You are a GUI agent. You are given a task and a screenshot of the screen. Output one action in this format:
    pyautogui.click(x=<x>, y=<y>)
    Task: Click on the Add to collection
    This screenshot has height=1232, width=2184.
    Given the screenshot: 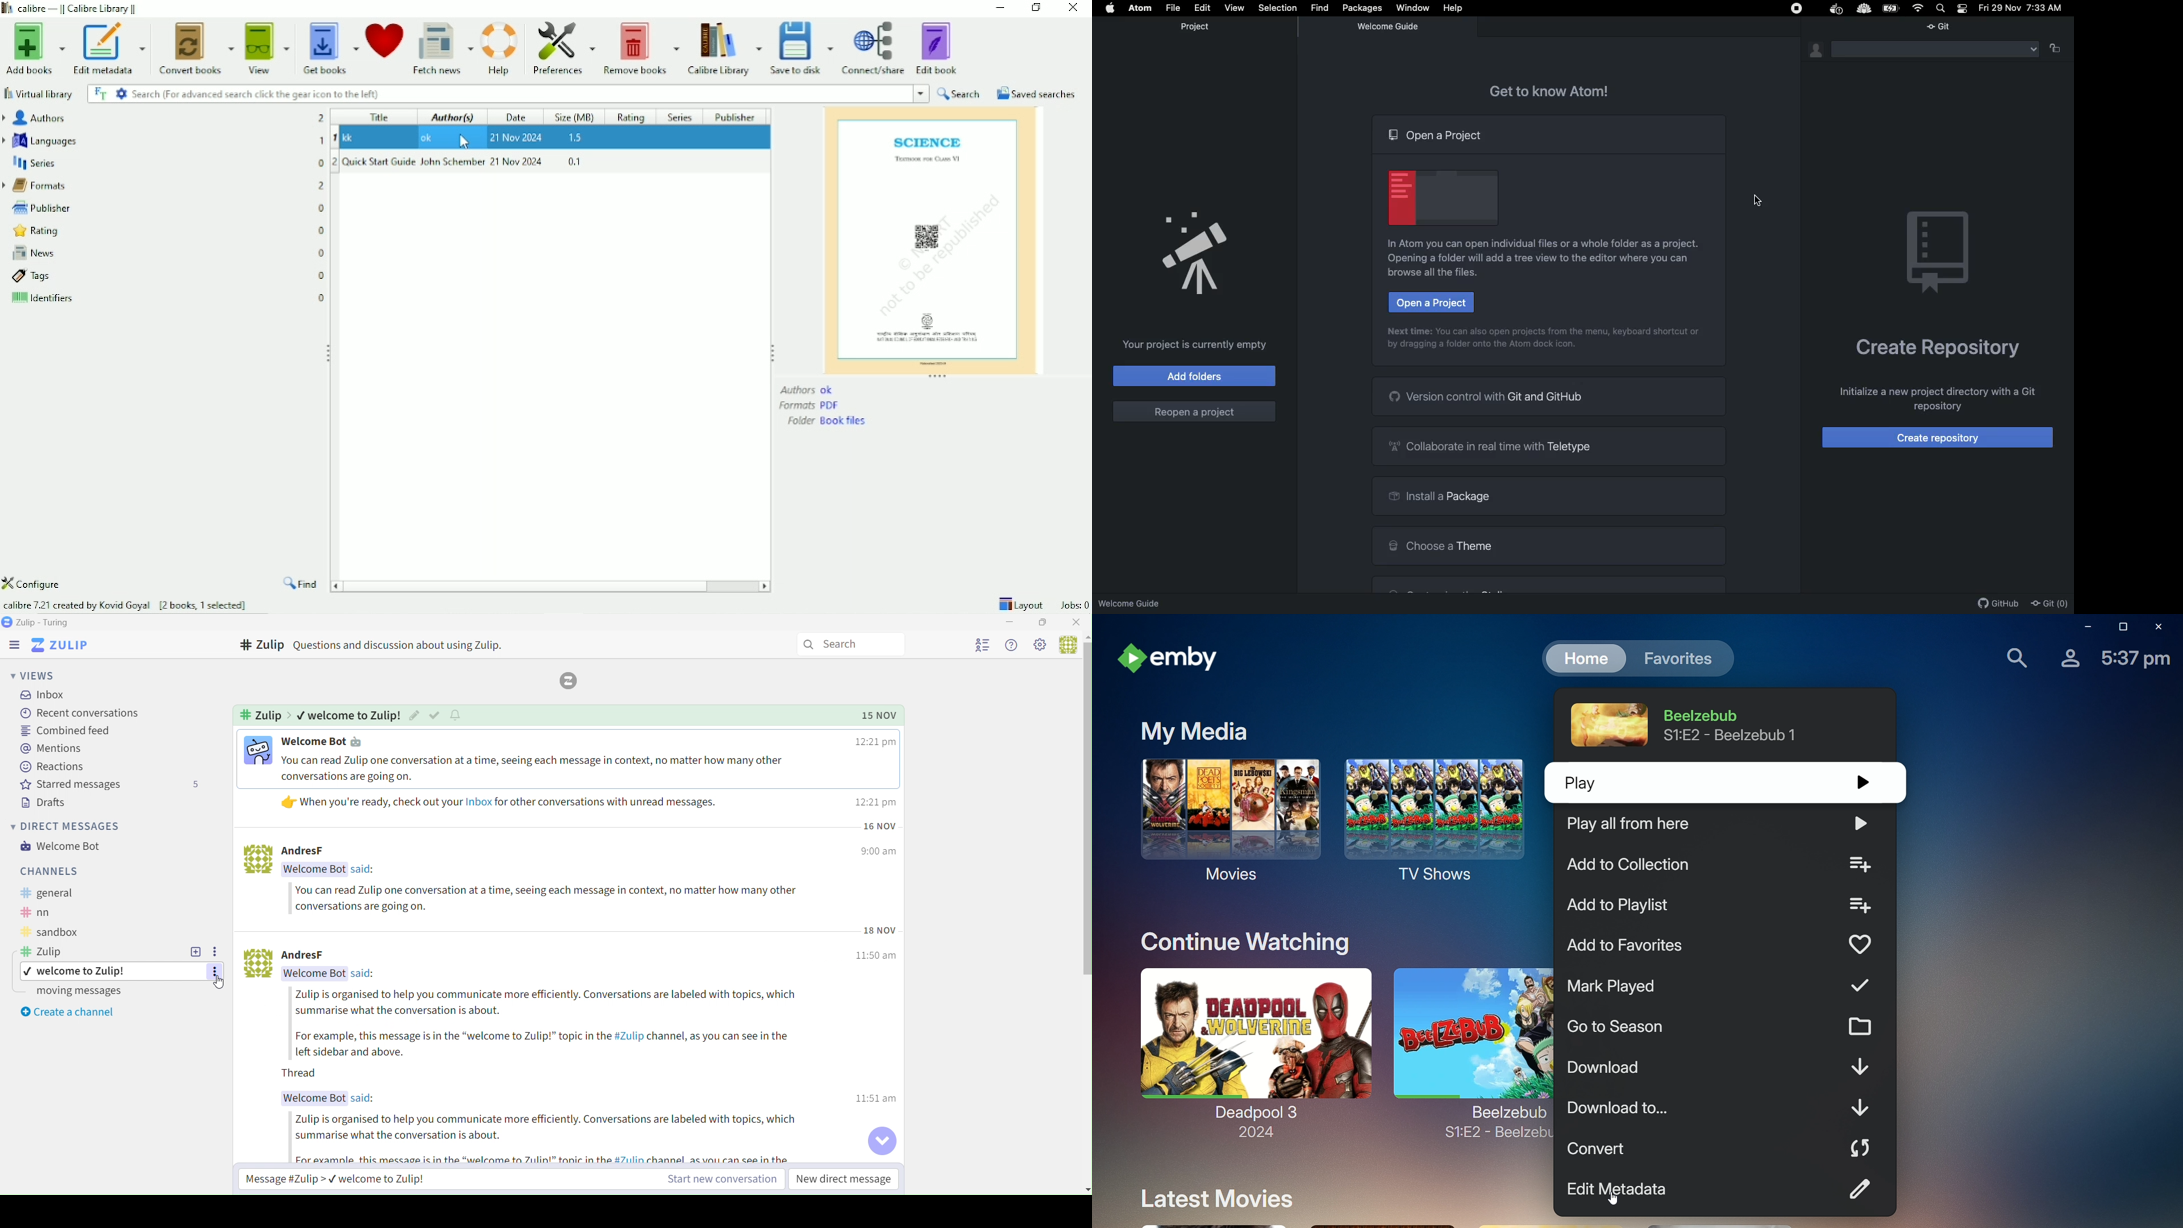 What is the action you would take?
    pyautogui.click(x=1723, y=865)
    